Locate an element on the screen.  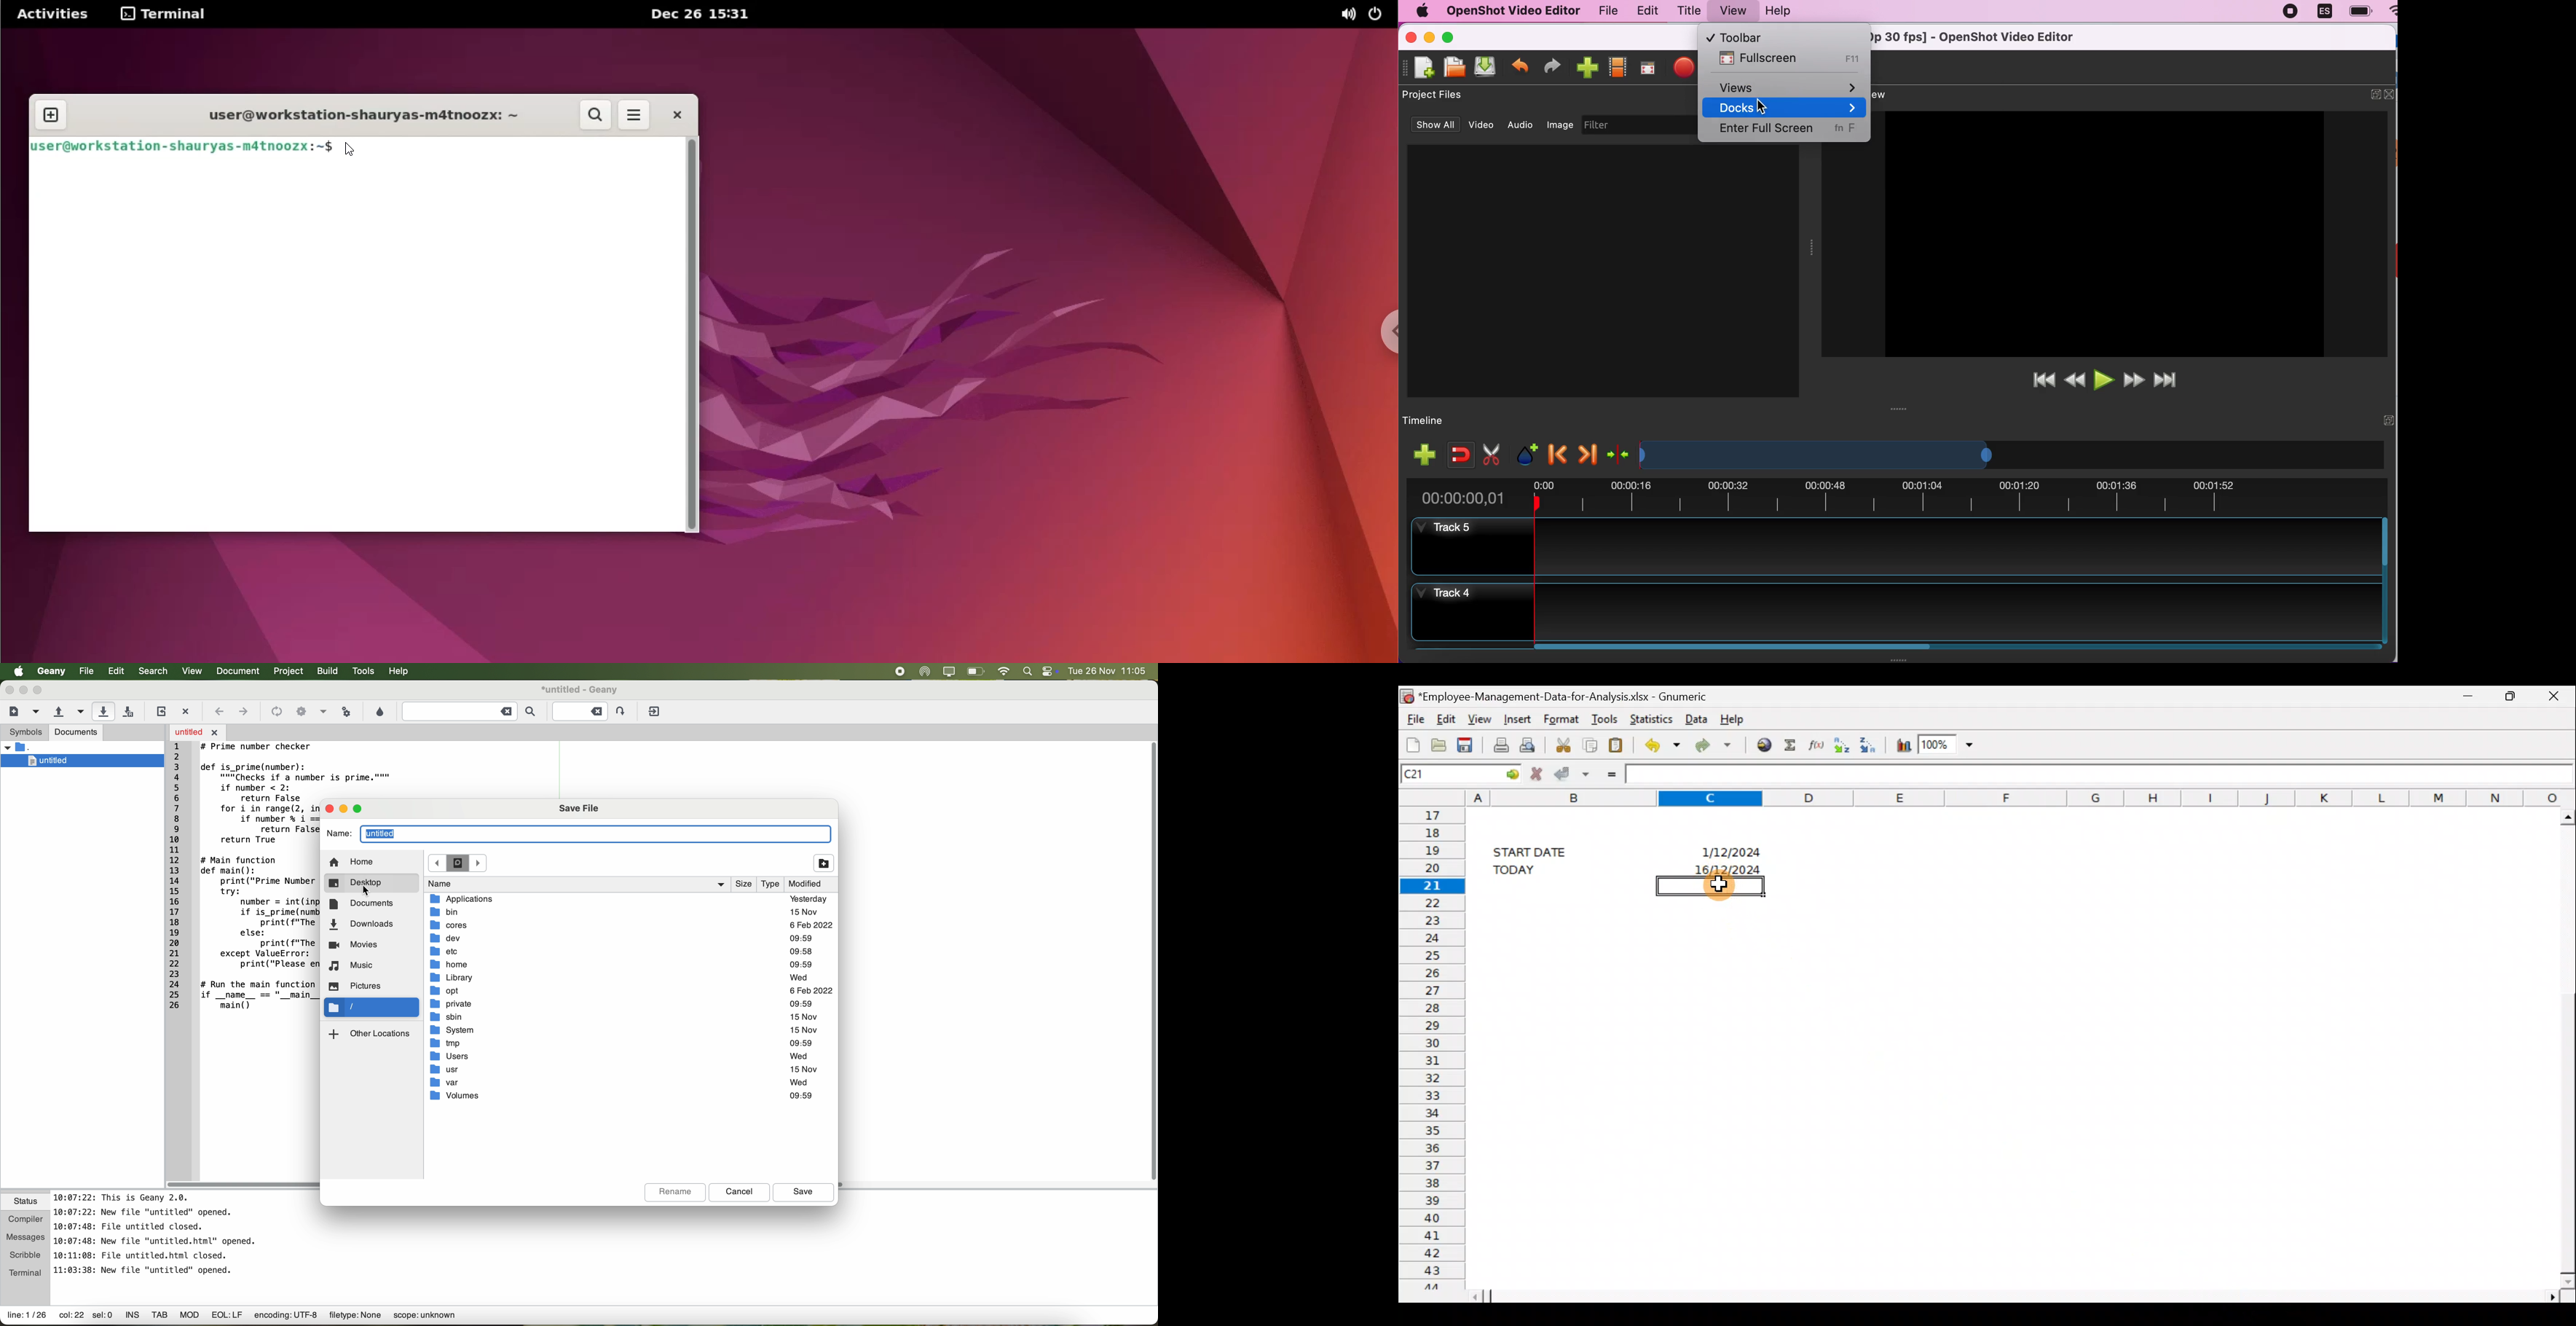
cursor is located at coordinates (1764, 107).